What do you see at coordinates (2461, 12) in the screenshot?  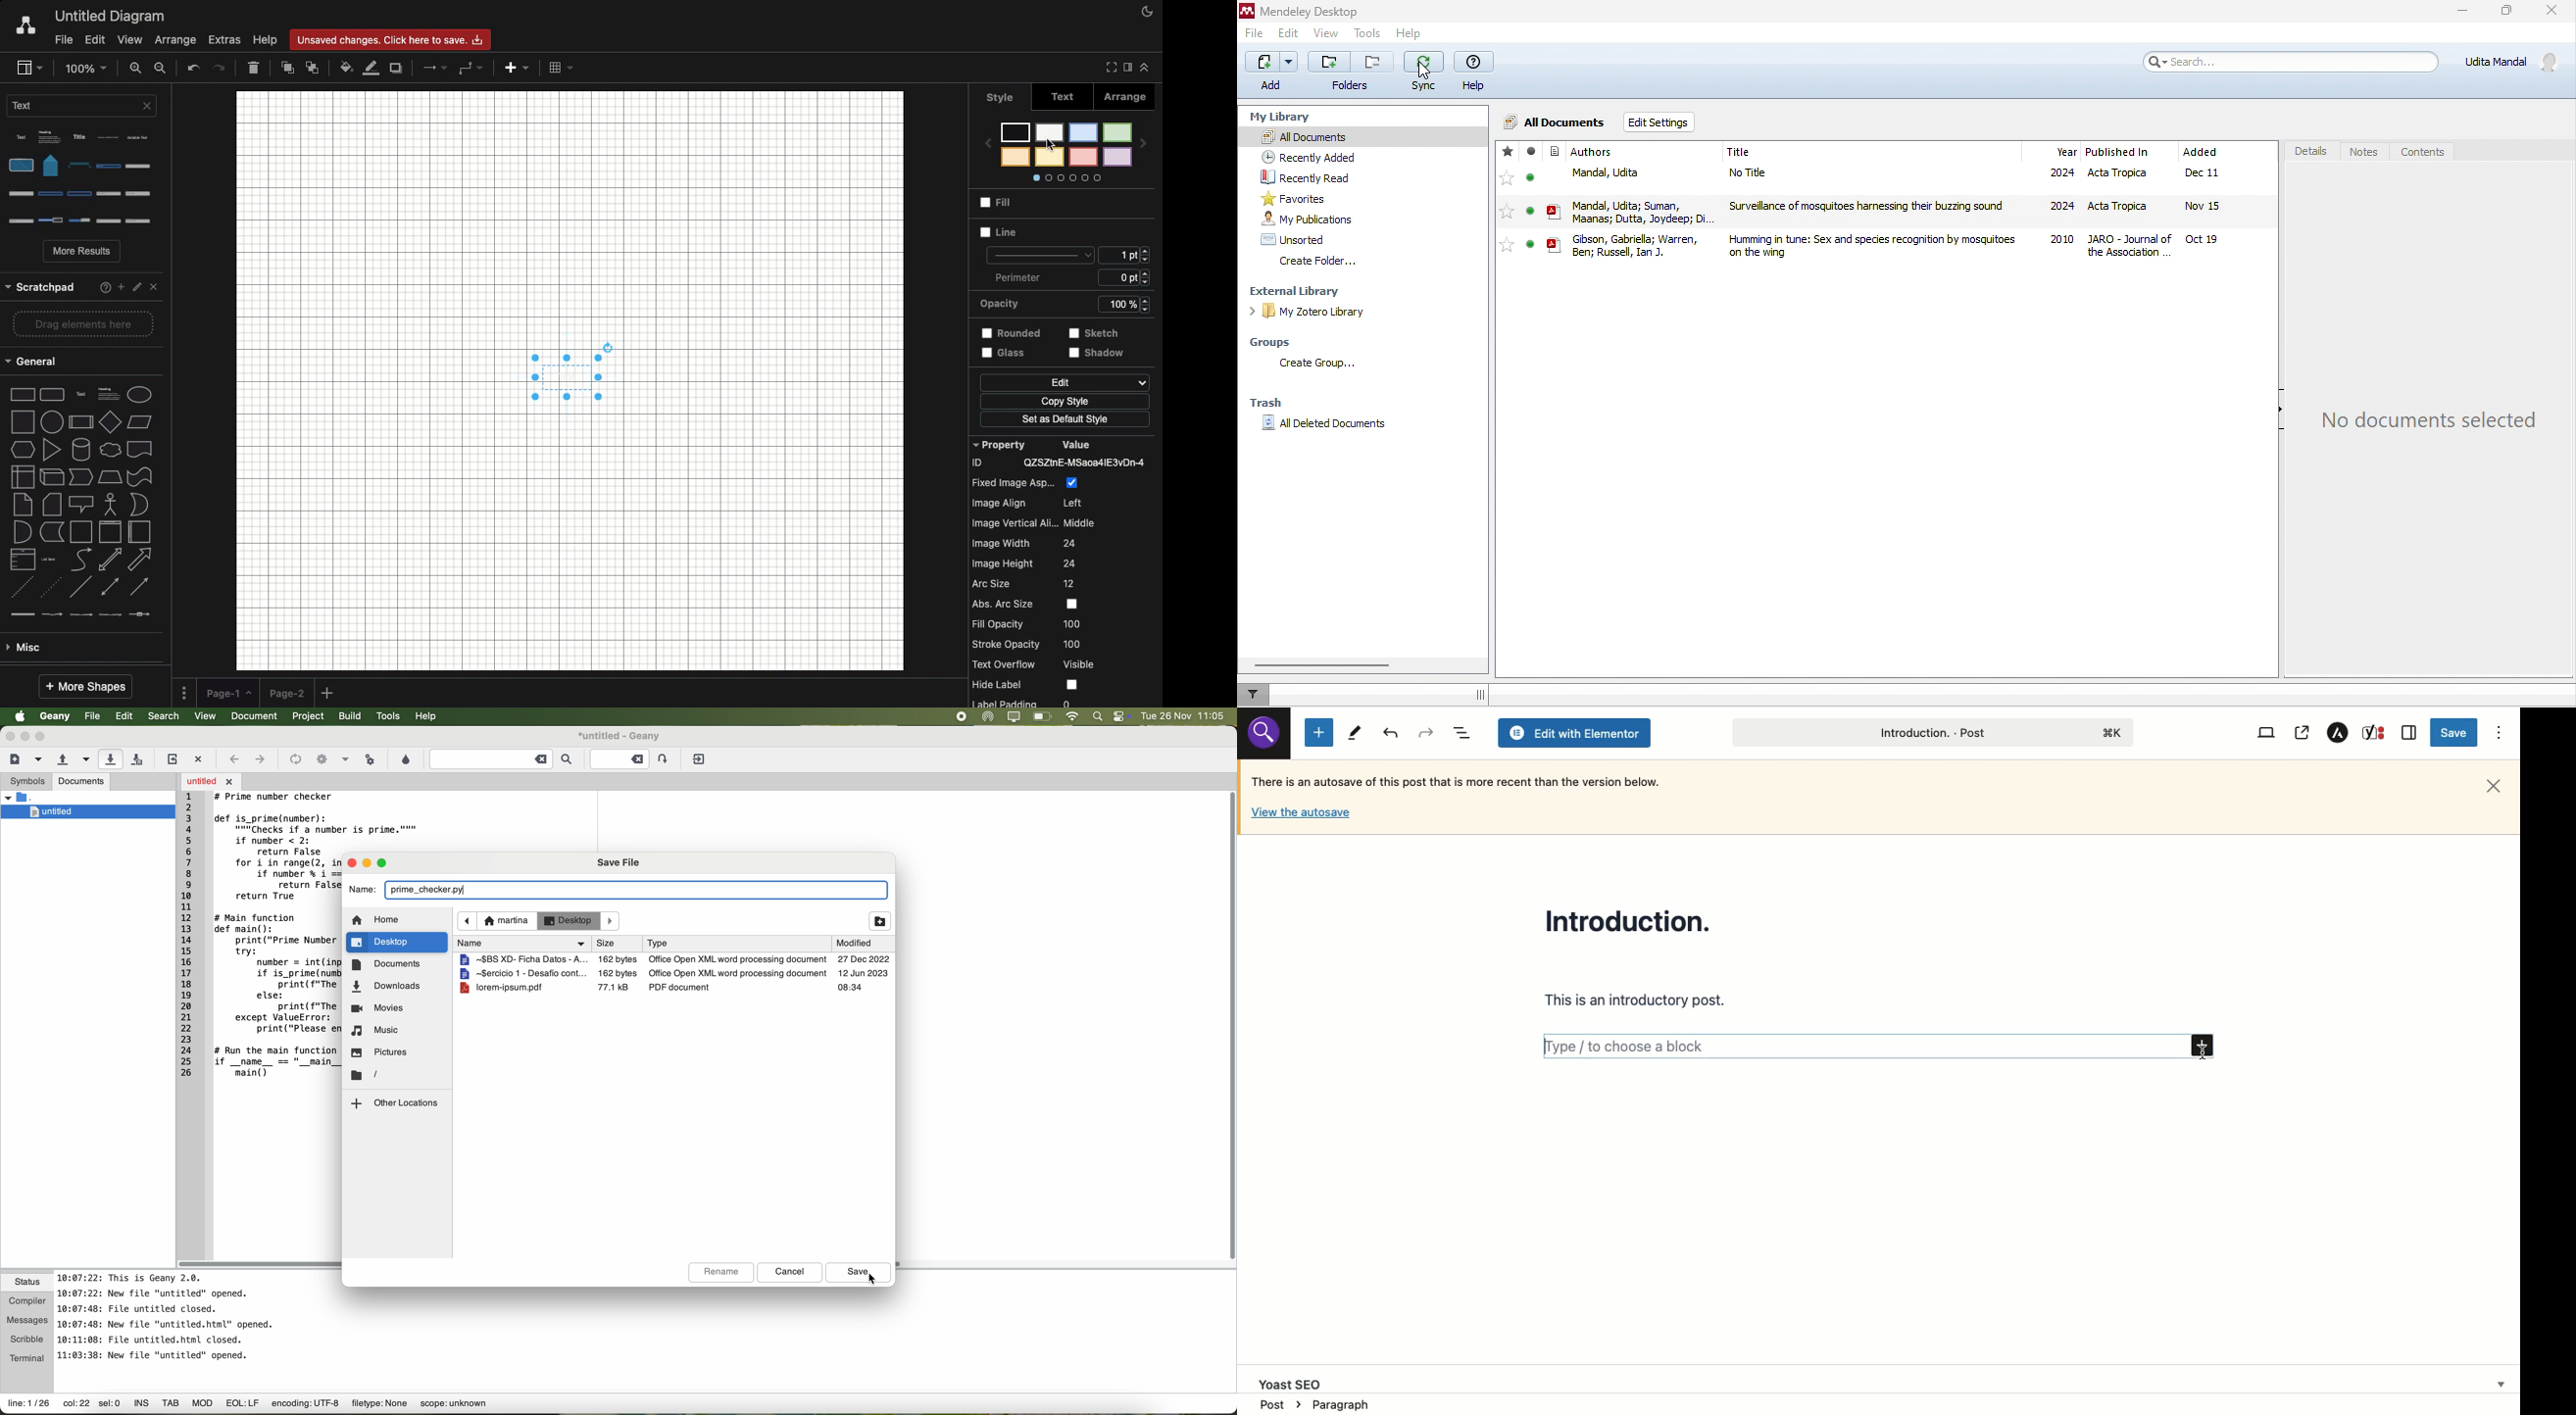 I see `minimize` at bounding box center [2461, 12].